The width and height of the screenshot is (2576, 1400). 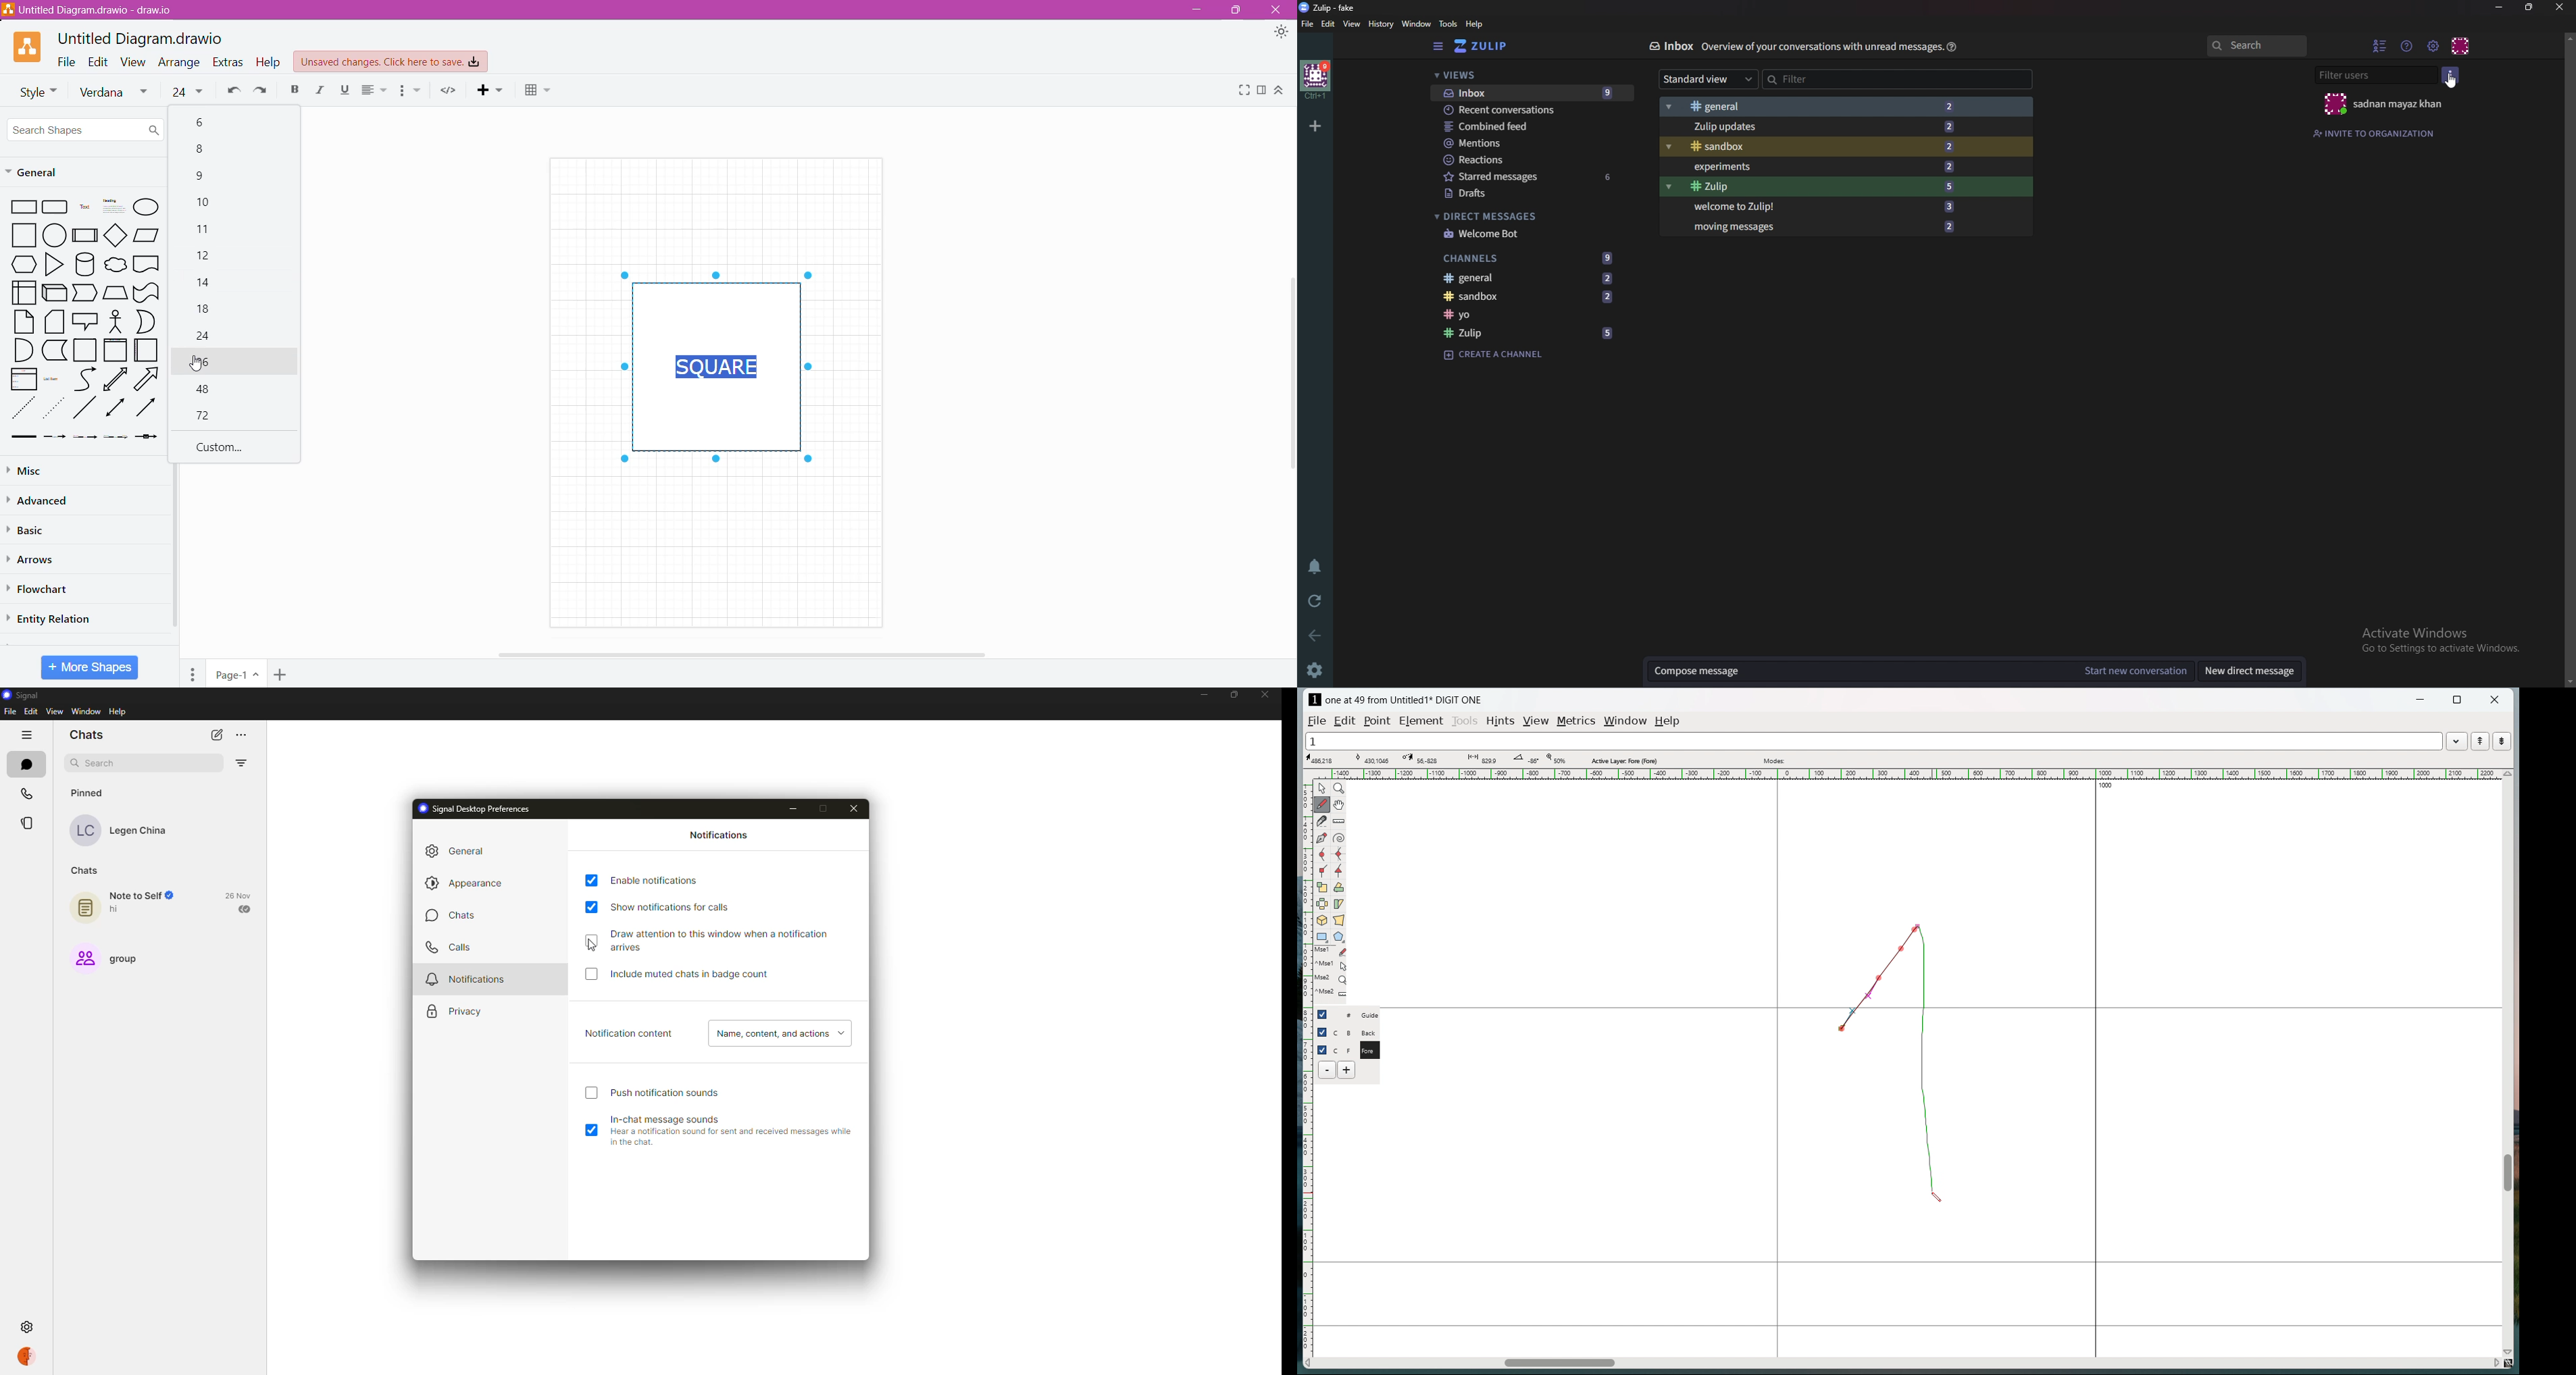 What do you see at coordinates (28, 735) in the screenshot?
I see `hide tabs` at bounding box center [28, 735].